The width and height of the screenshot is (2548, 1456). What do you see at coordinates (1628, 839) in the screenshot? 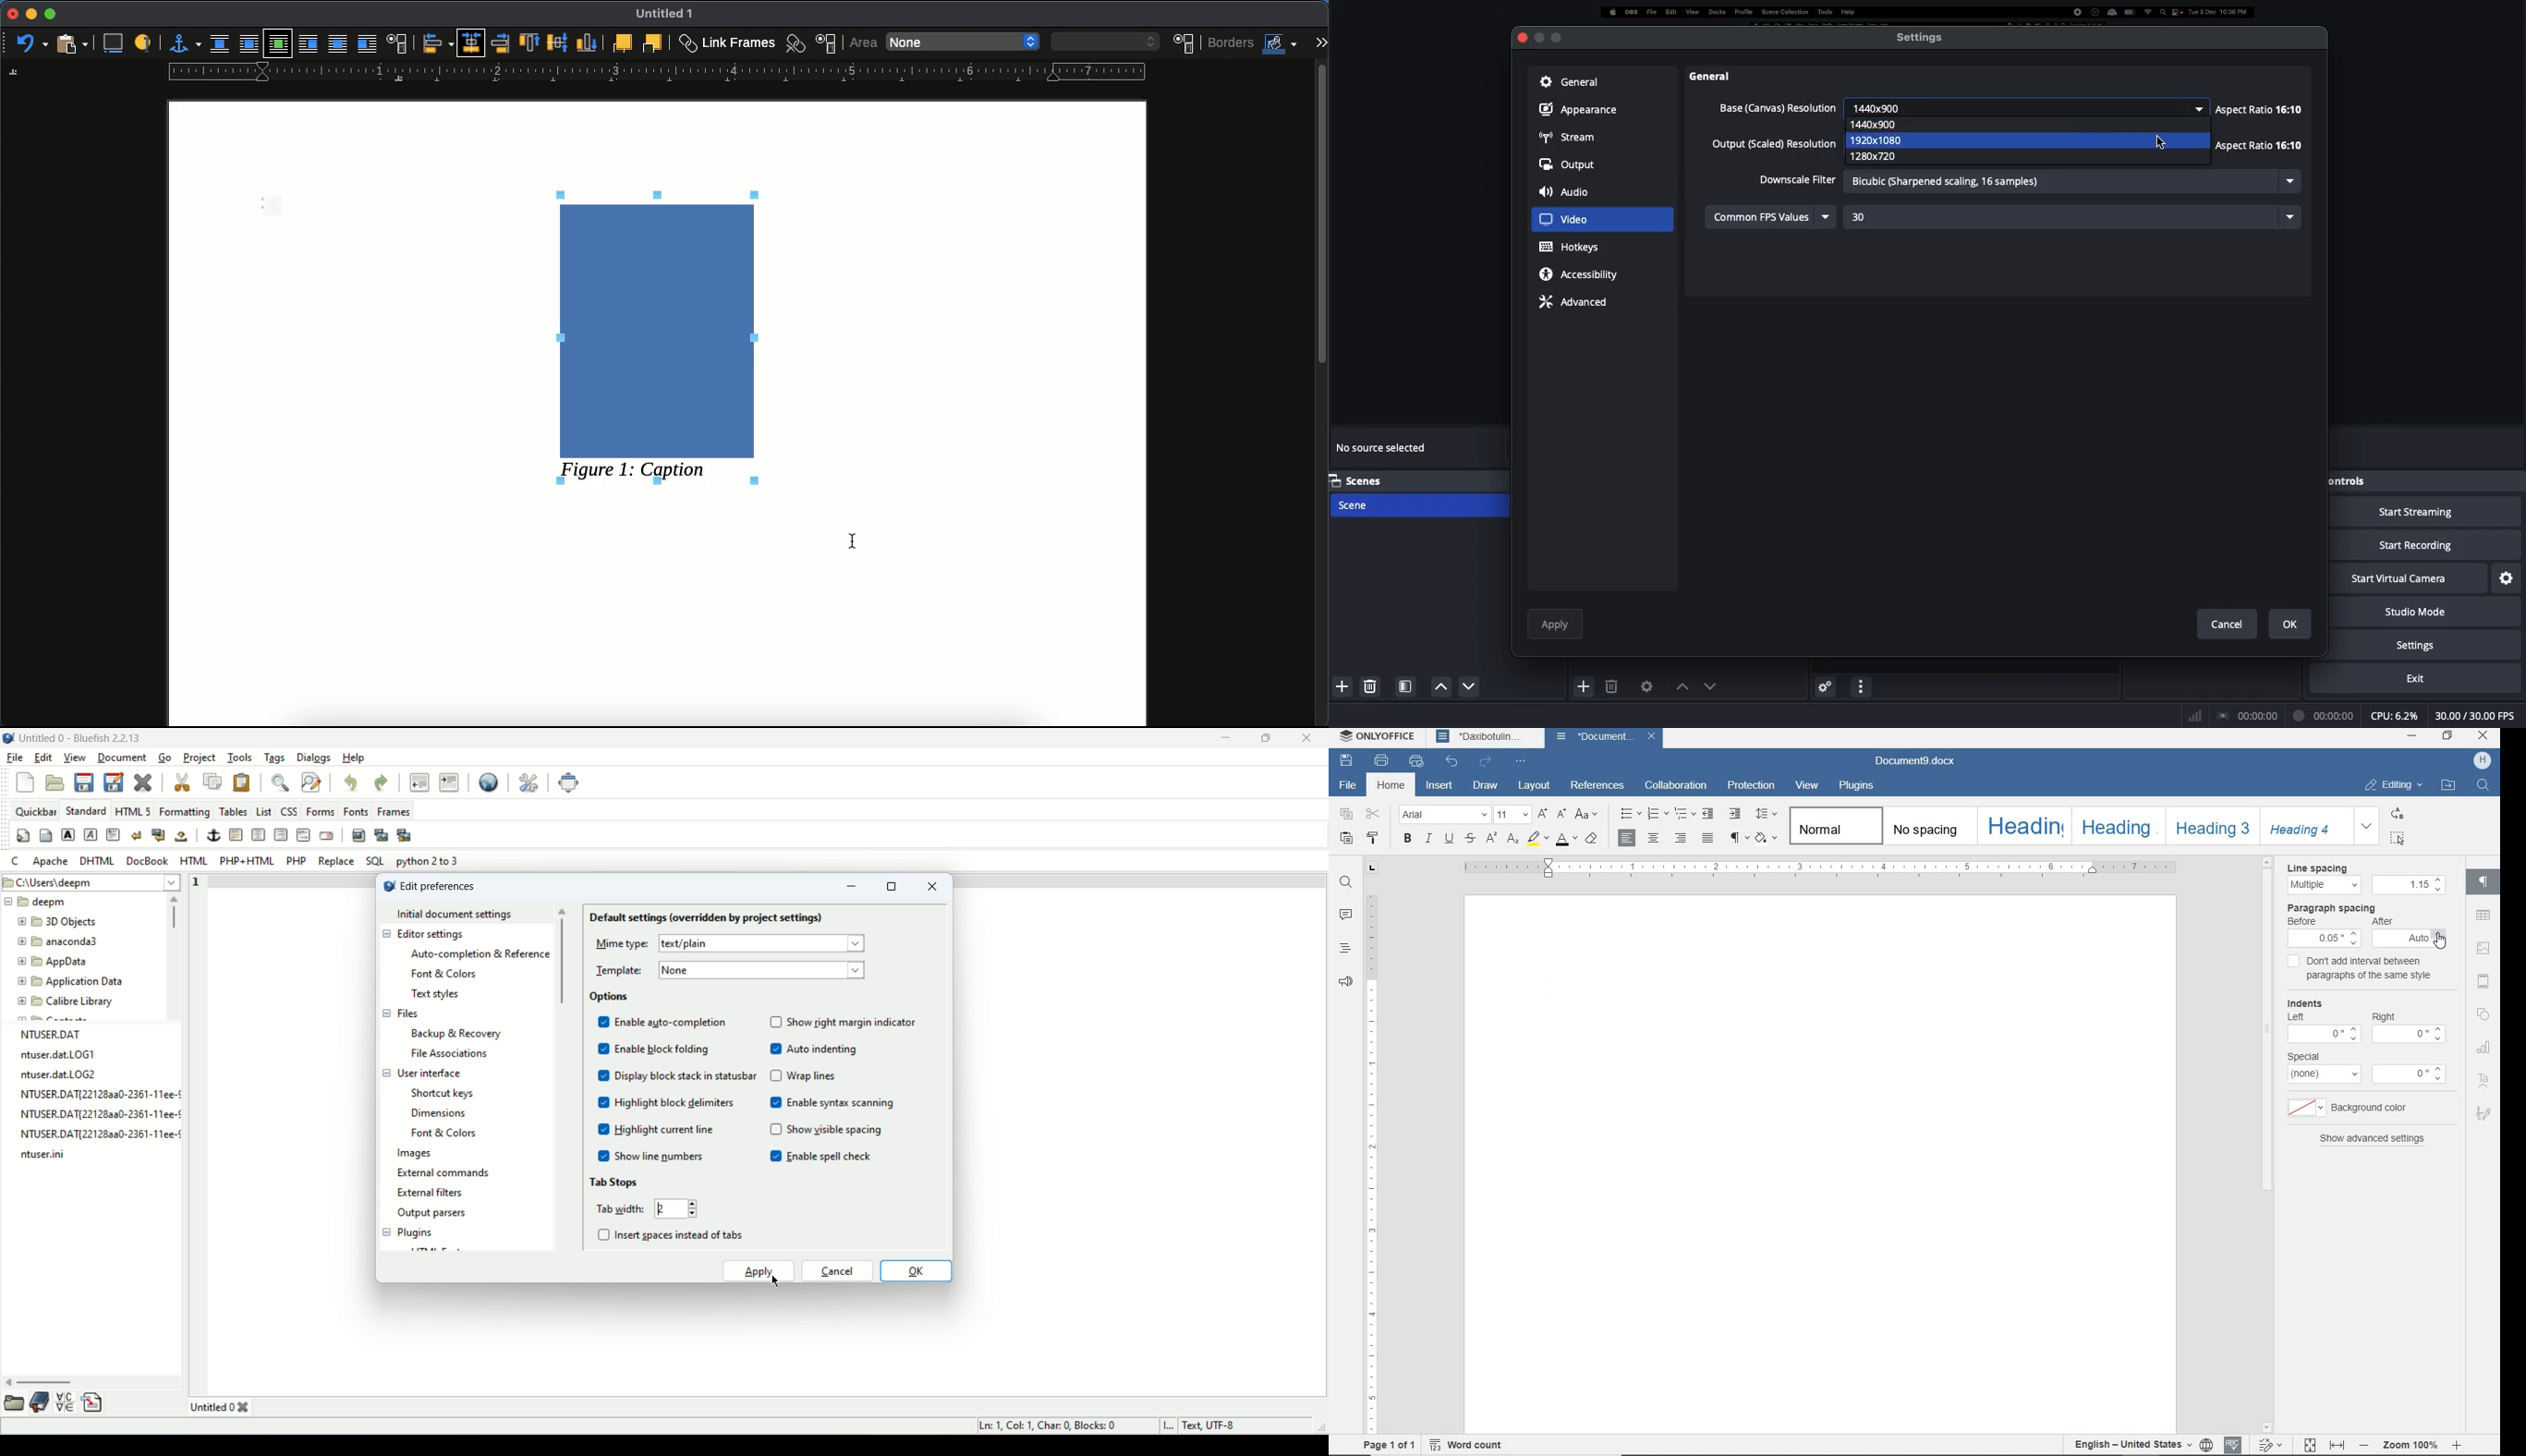
I see `align left` at bounding box center [1628, 839].